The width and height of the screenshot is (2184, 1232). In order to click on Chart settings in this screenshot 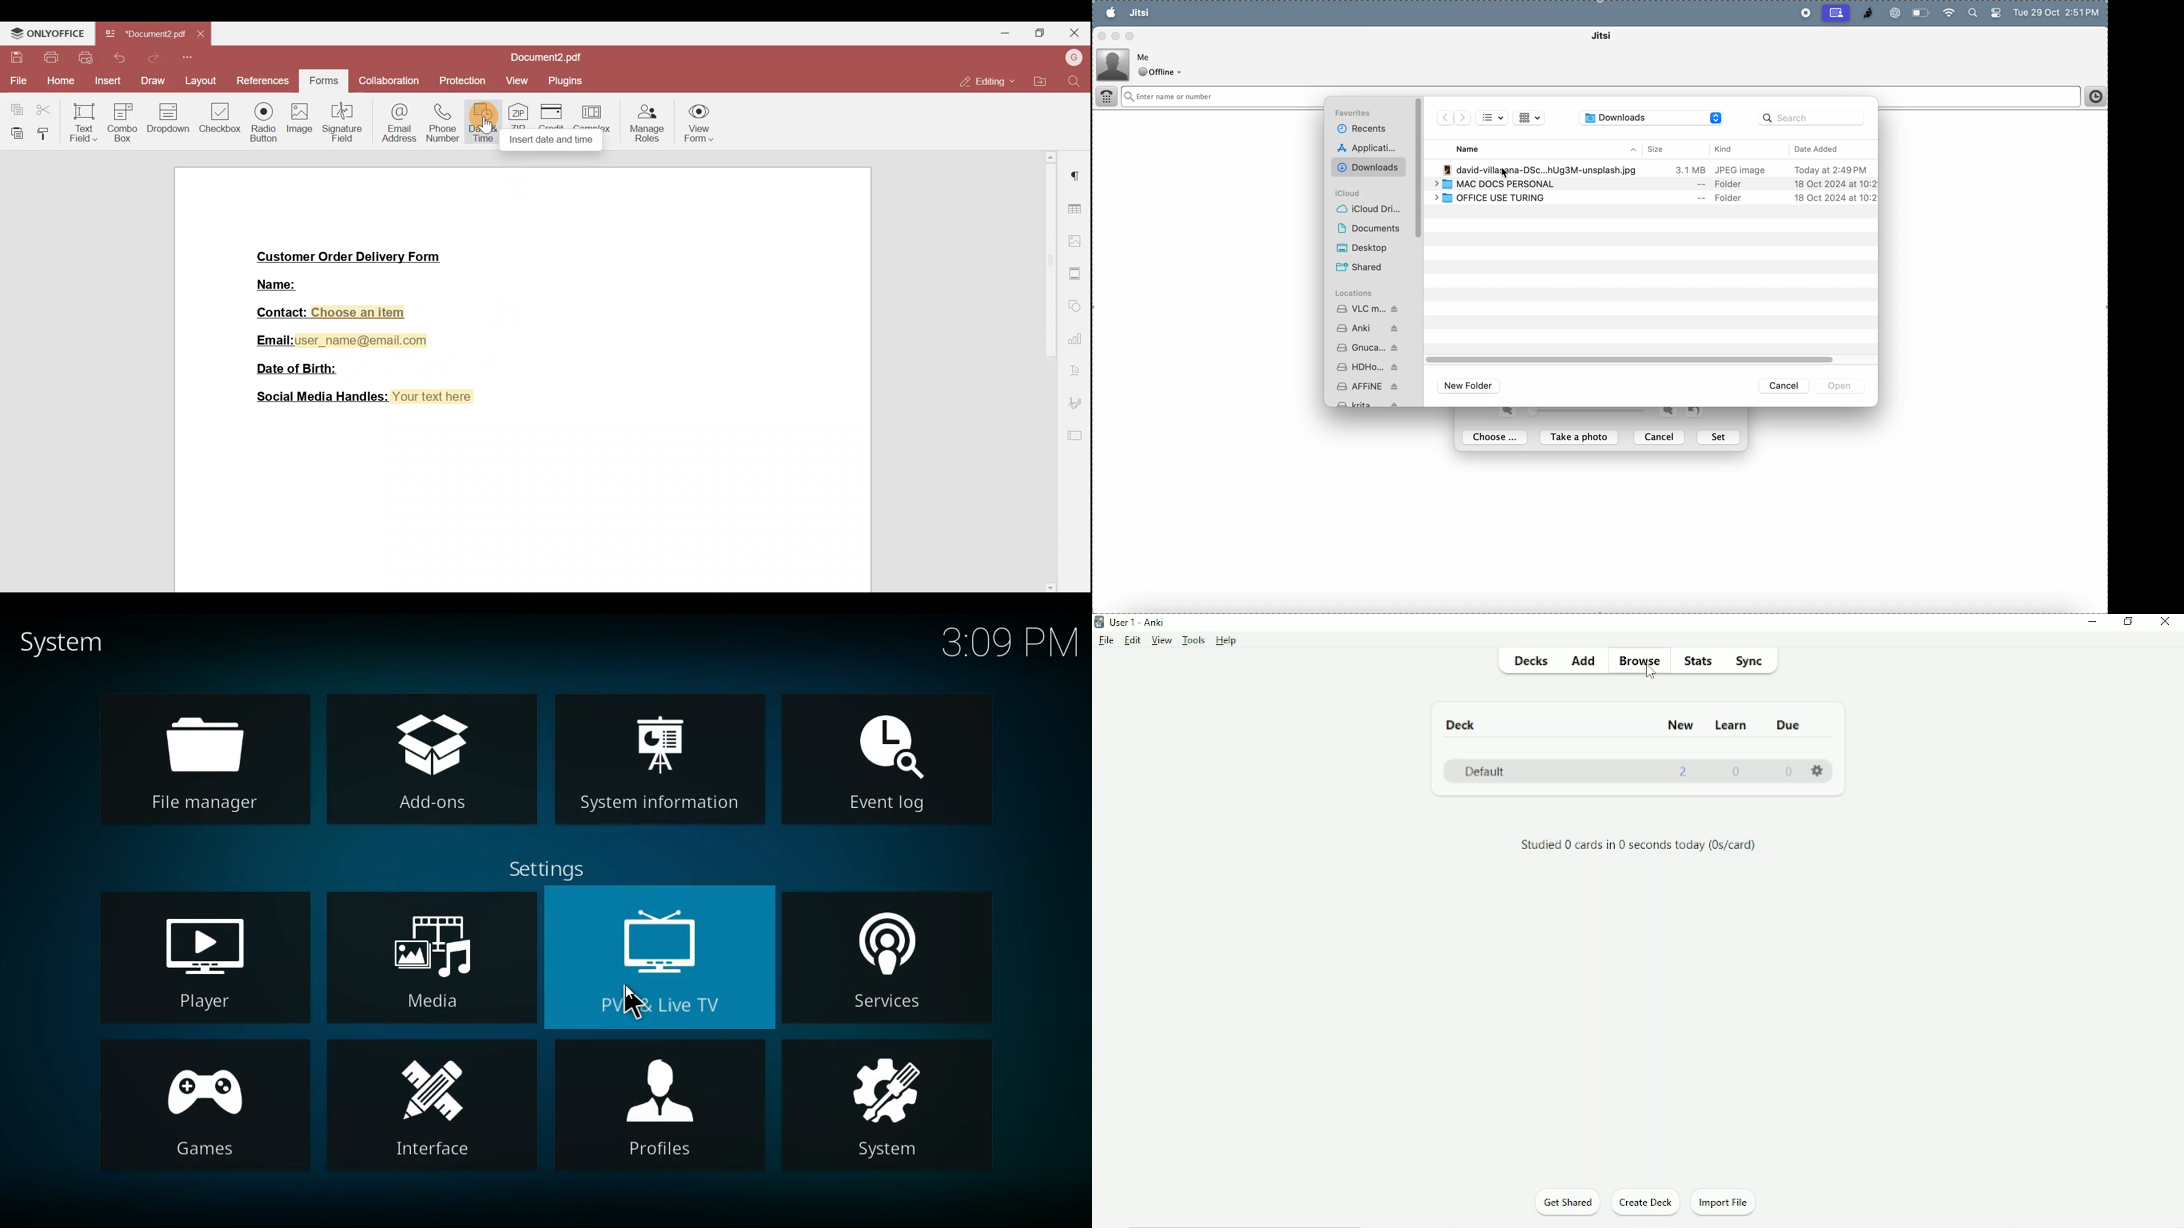, I will do `click(1078, 343)`.